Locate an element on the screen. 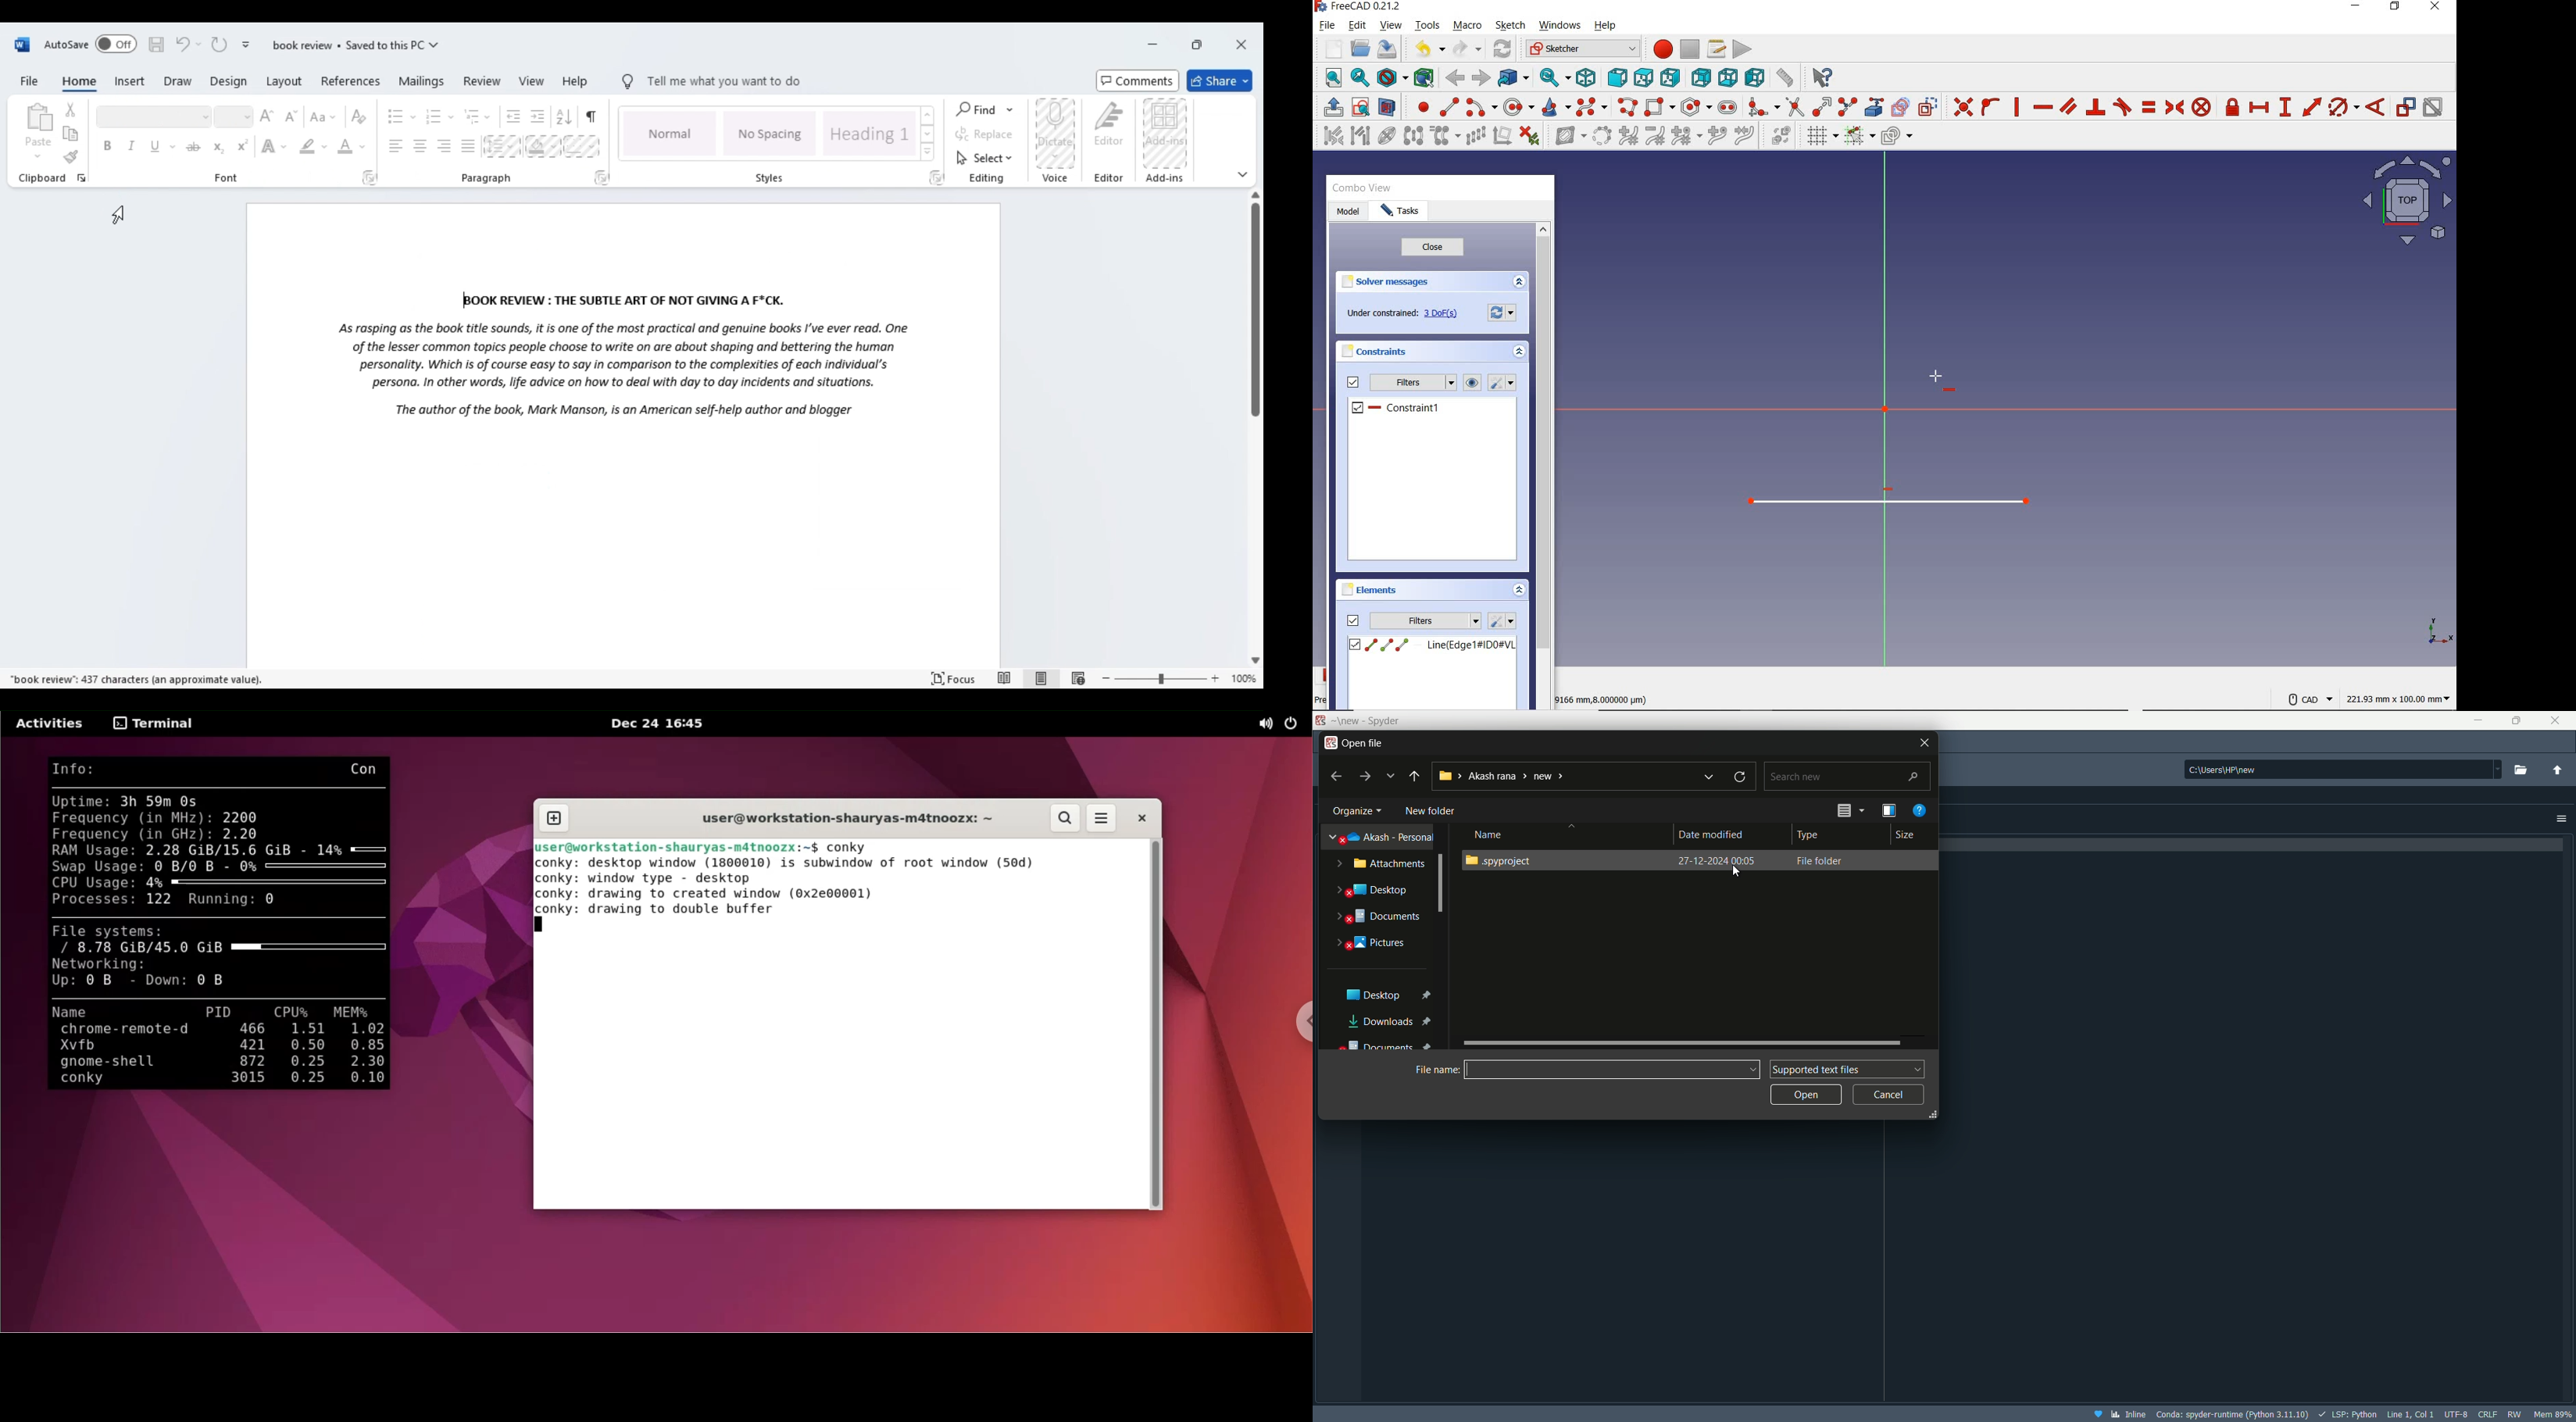 Image resolution: width=2576 pixels, height=1428 pixels. cursor position is located at coordinates (2411, 1414).